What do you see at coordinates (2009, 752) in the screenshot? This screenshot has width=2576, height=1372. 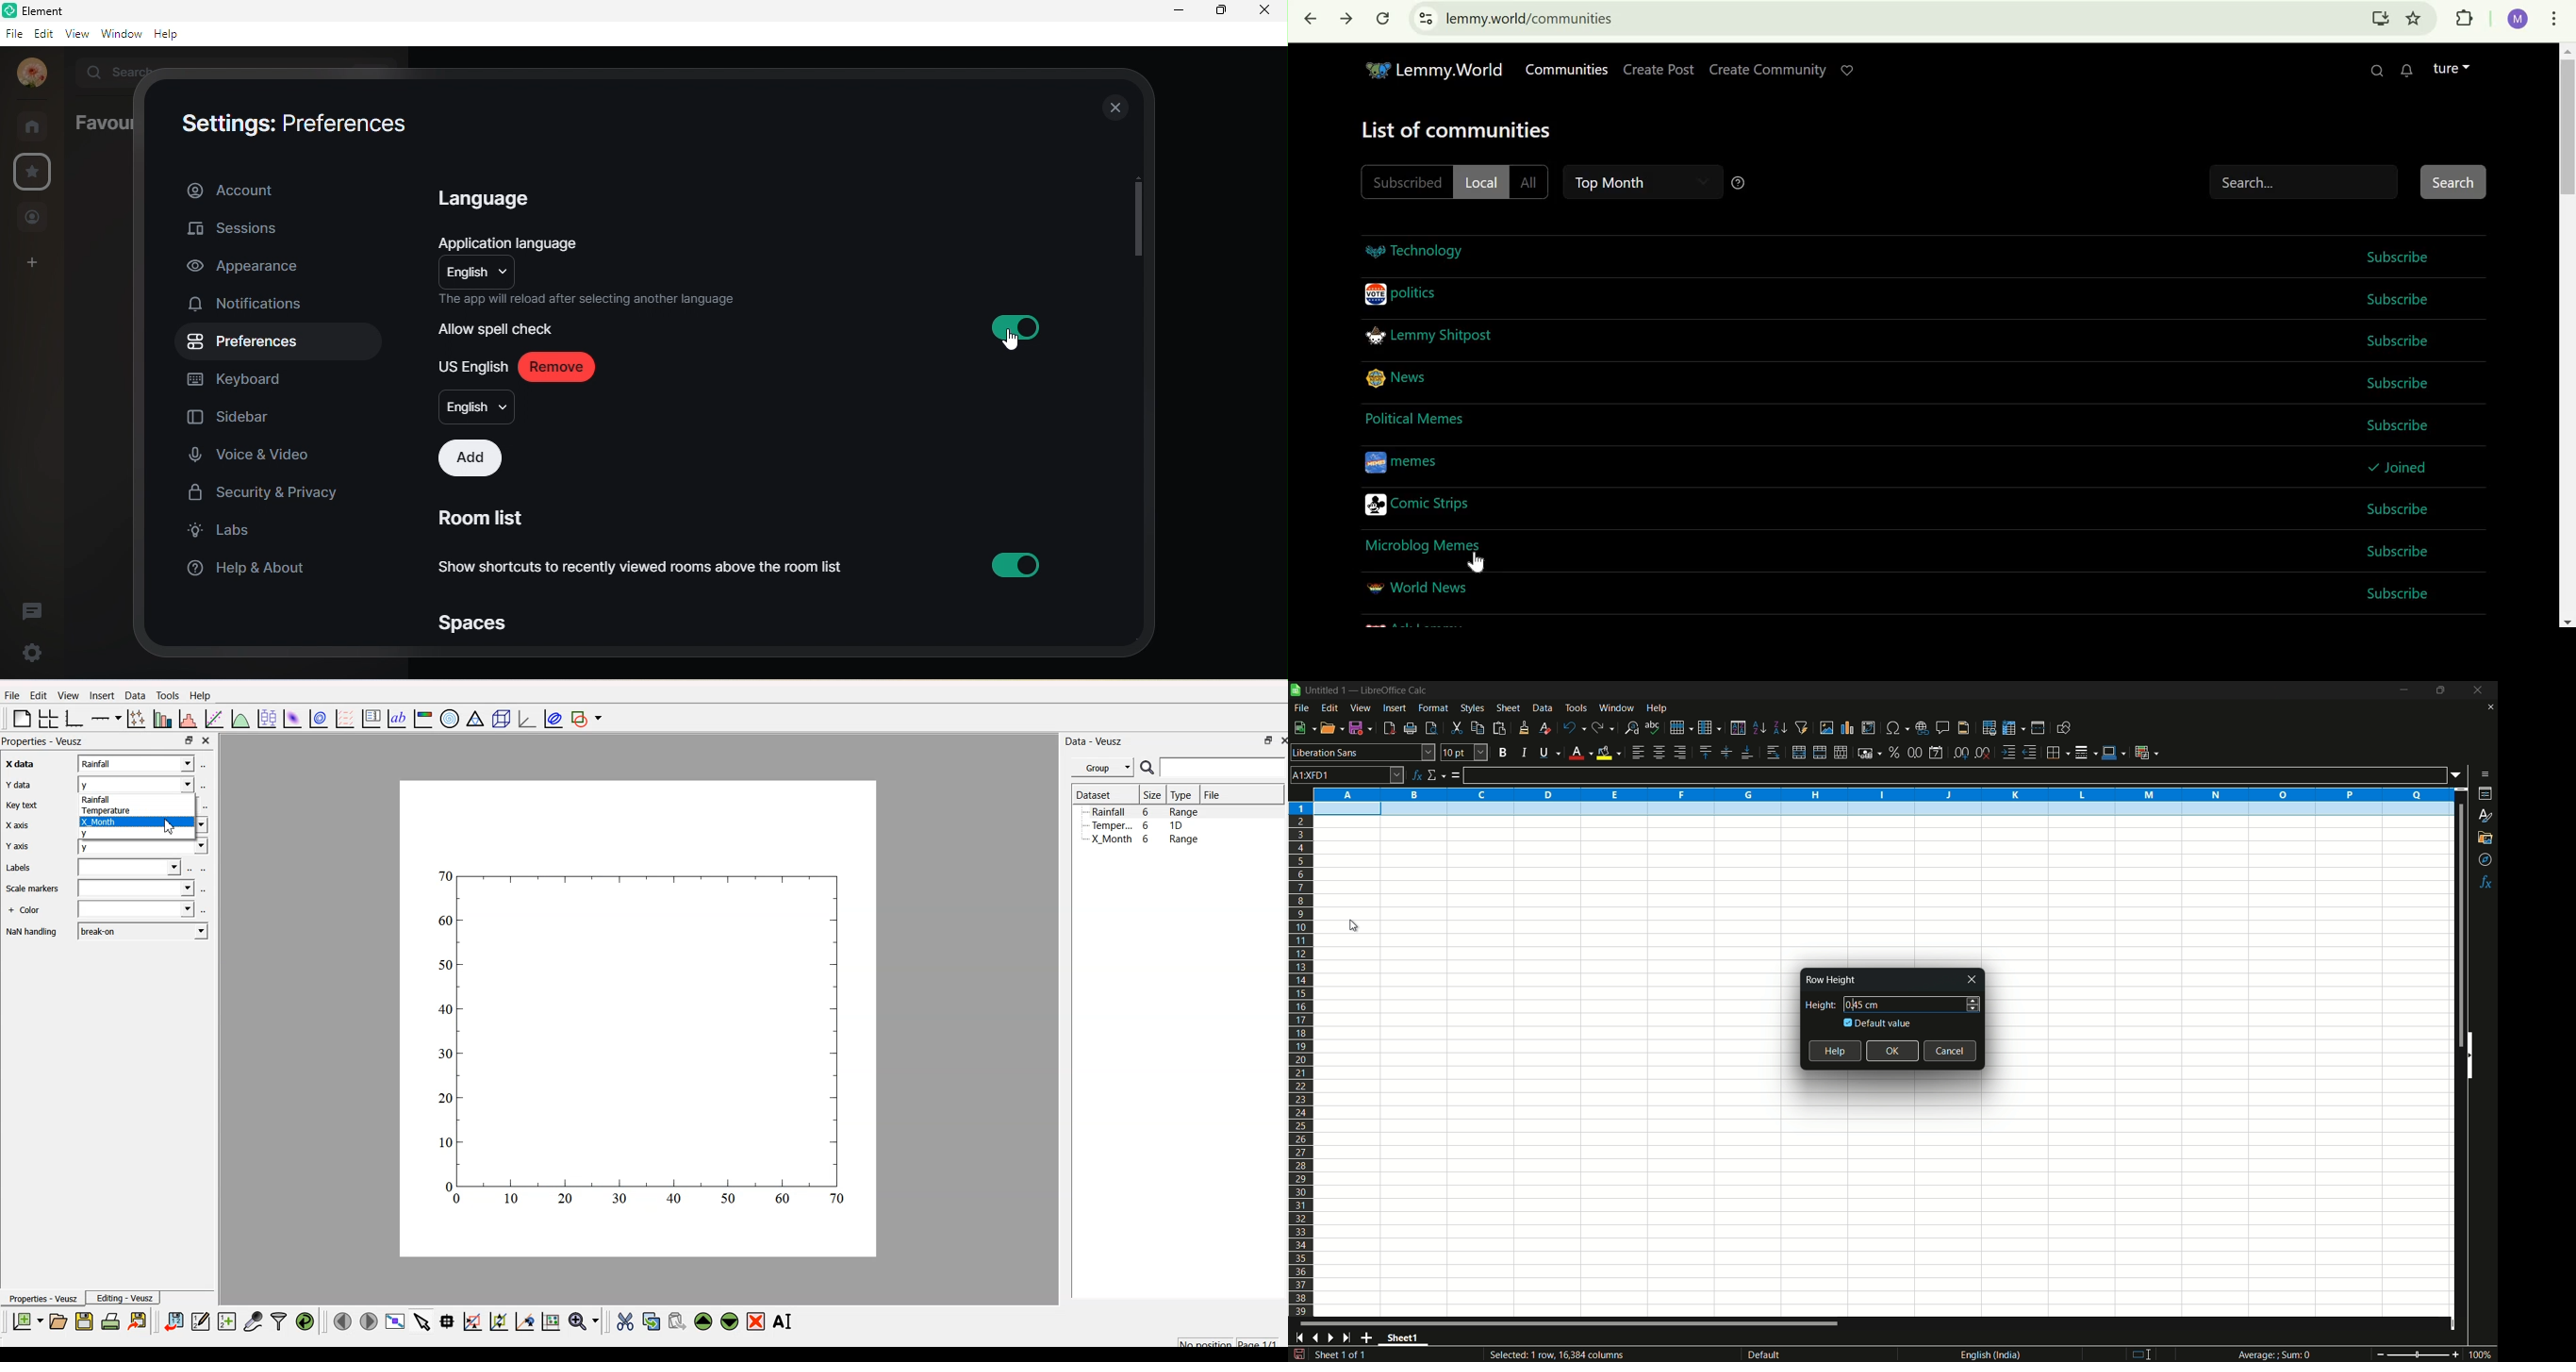 I see `increase indentation` at bounding box center [2009, 752].